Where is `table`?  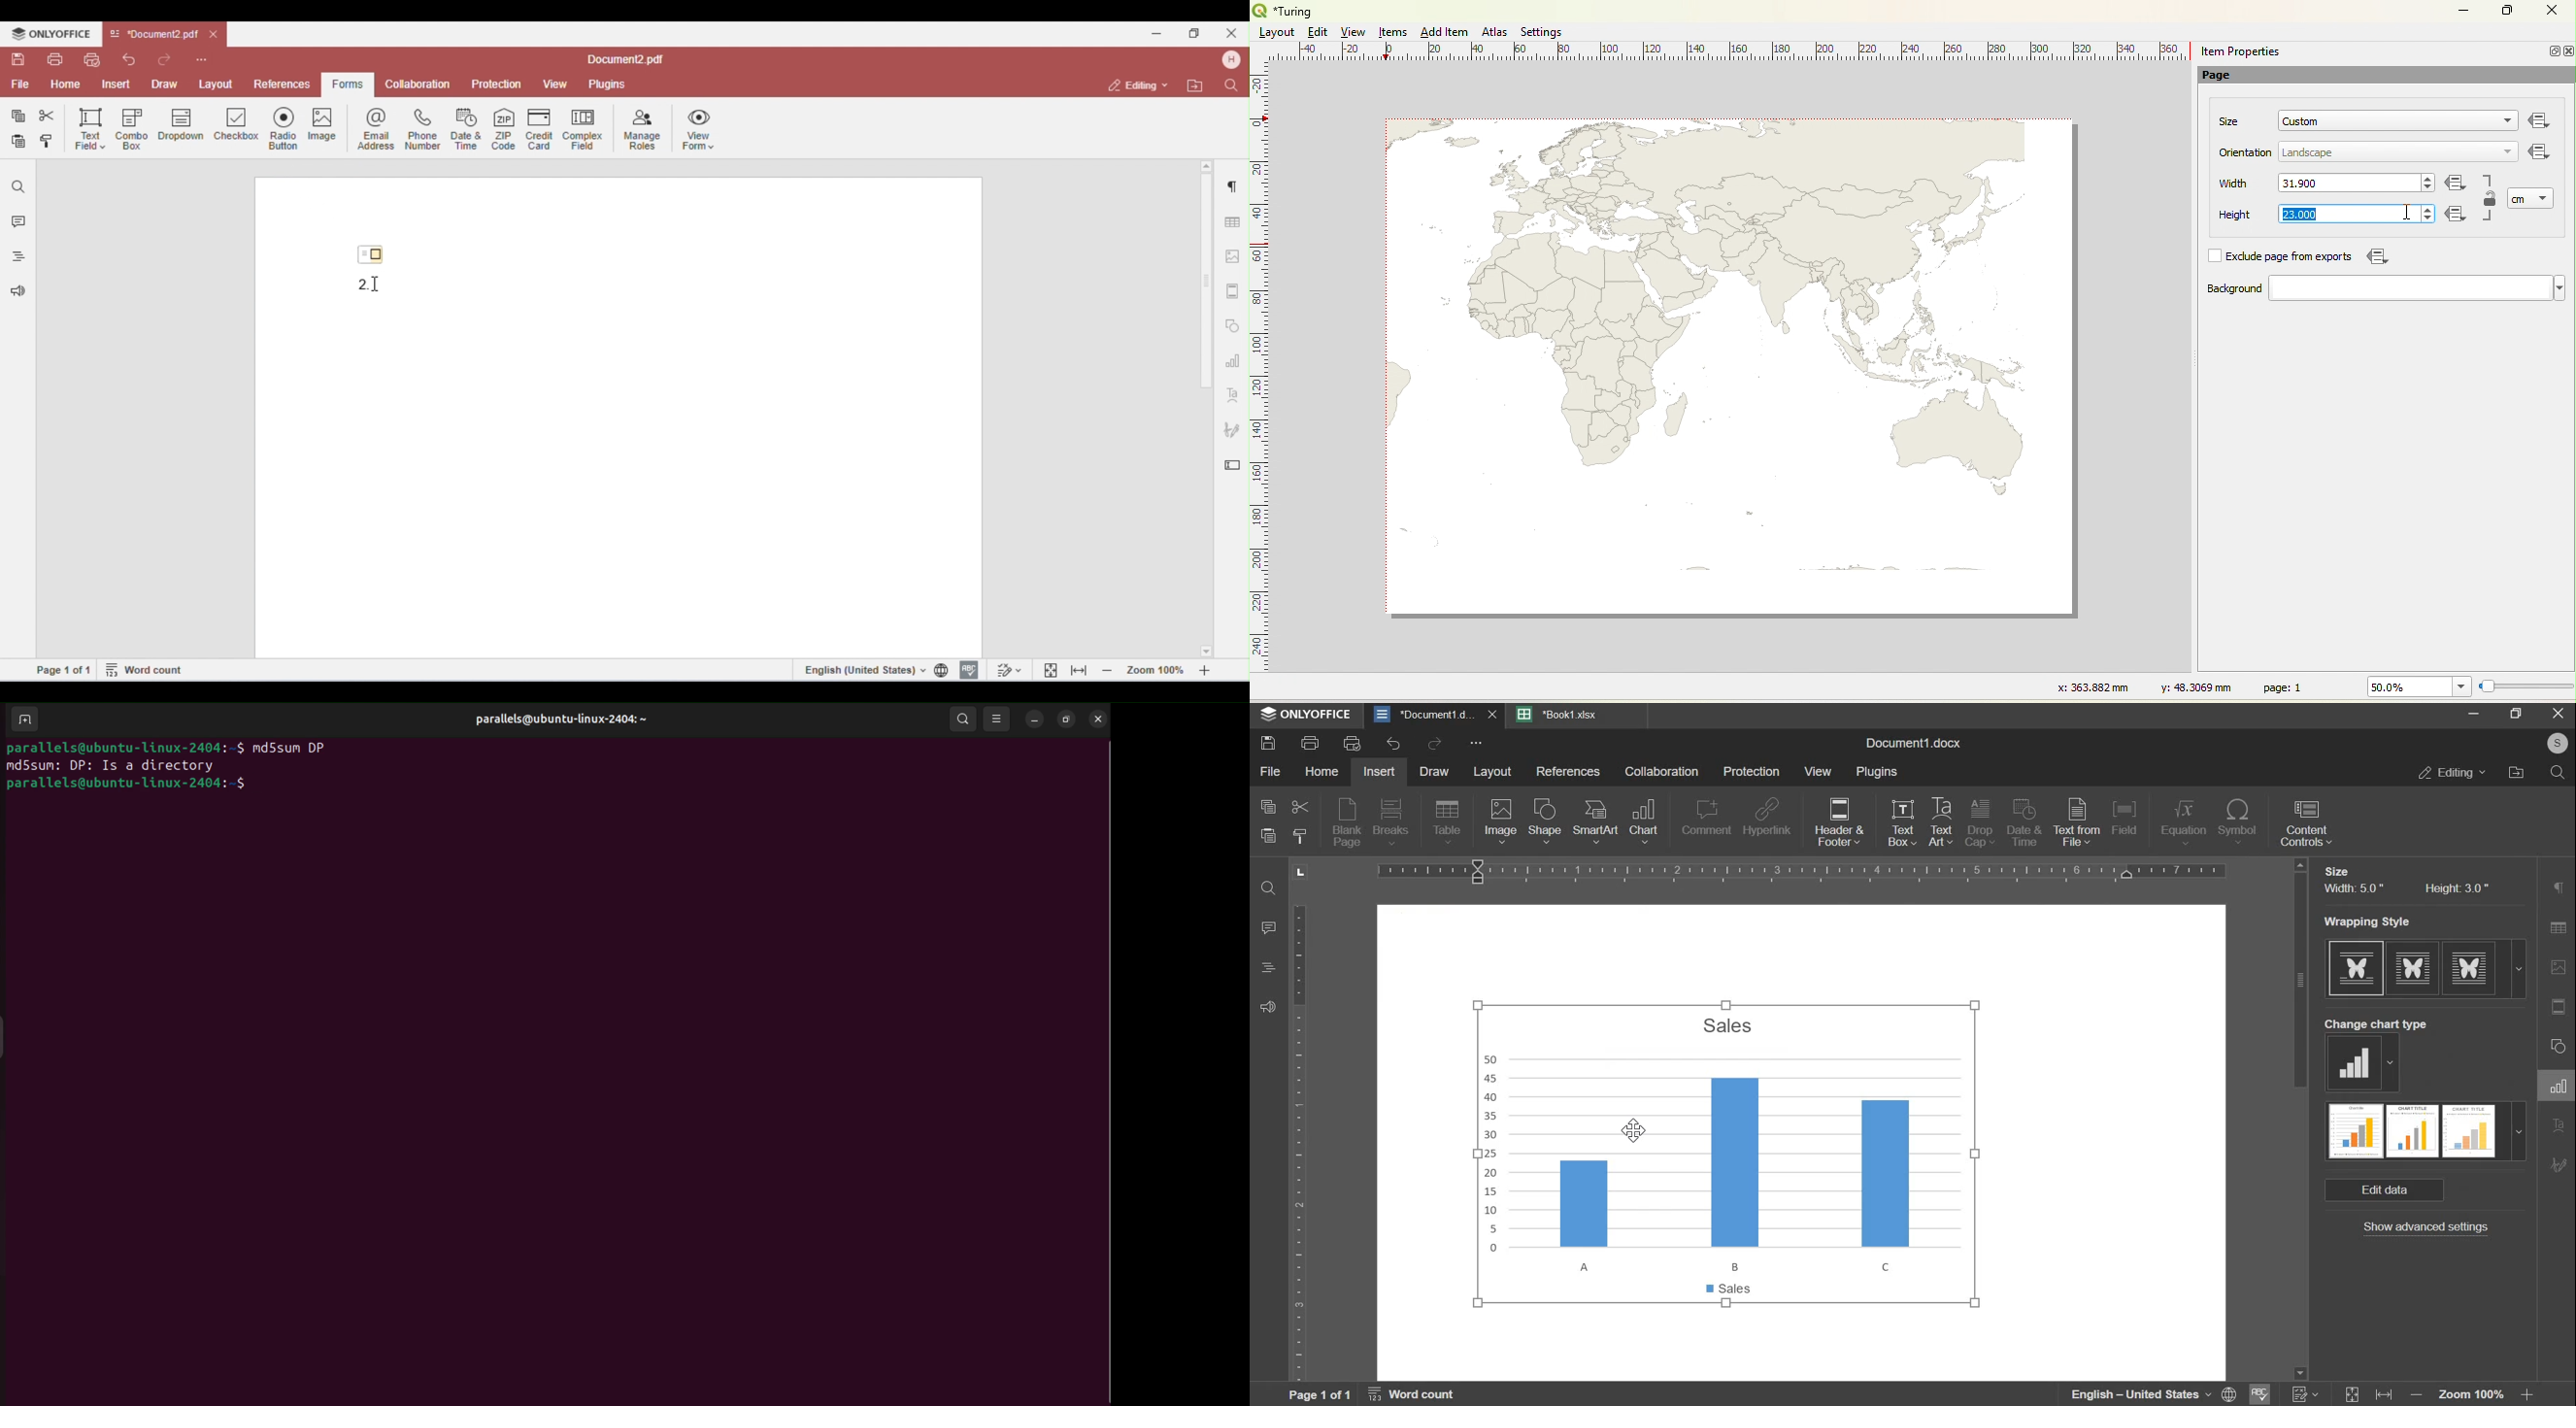
table is located at coordinates (1447, 824).